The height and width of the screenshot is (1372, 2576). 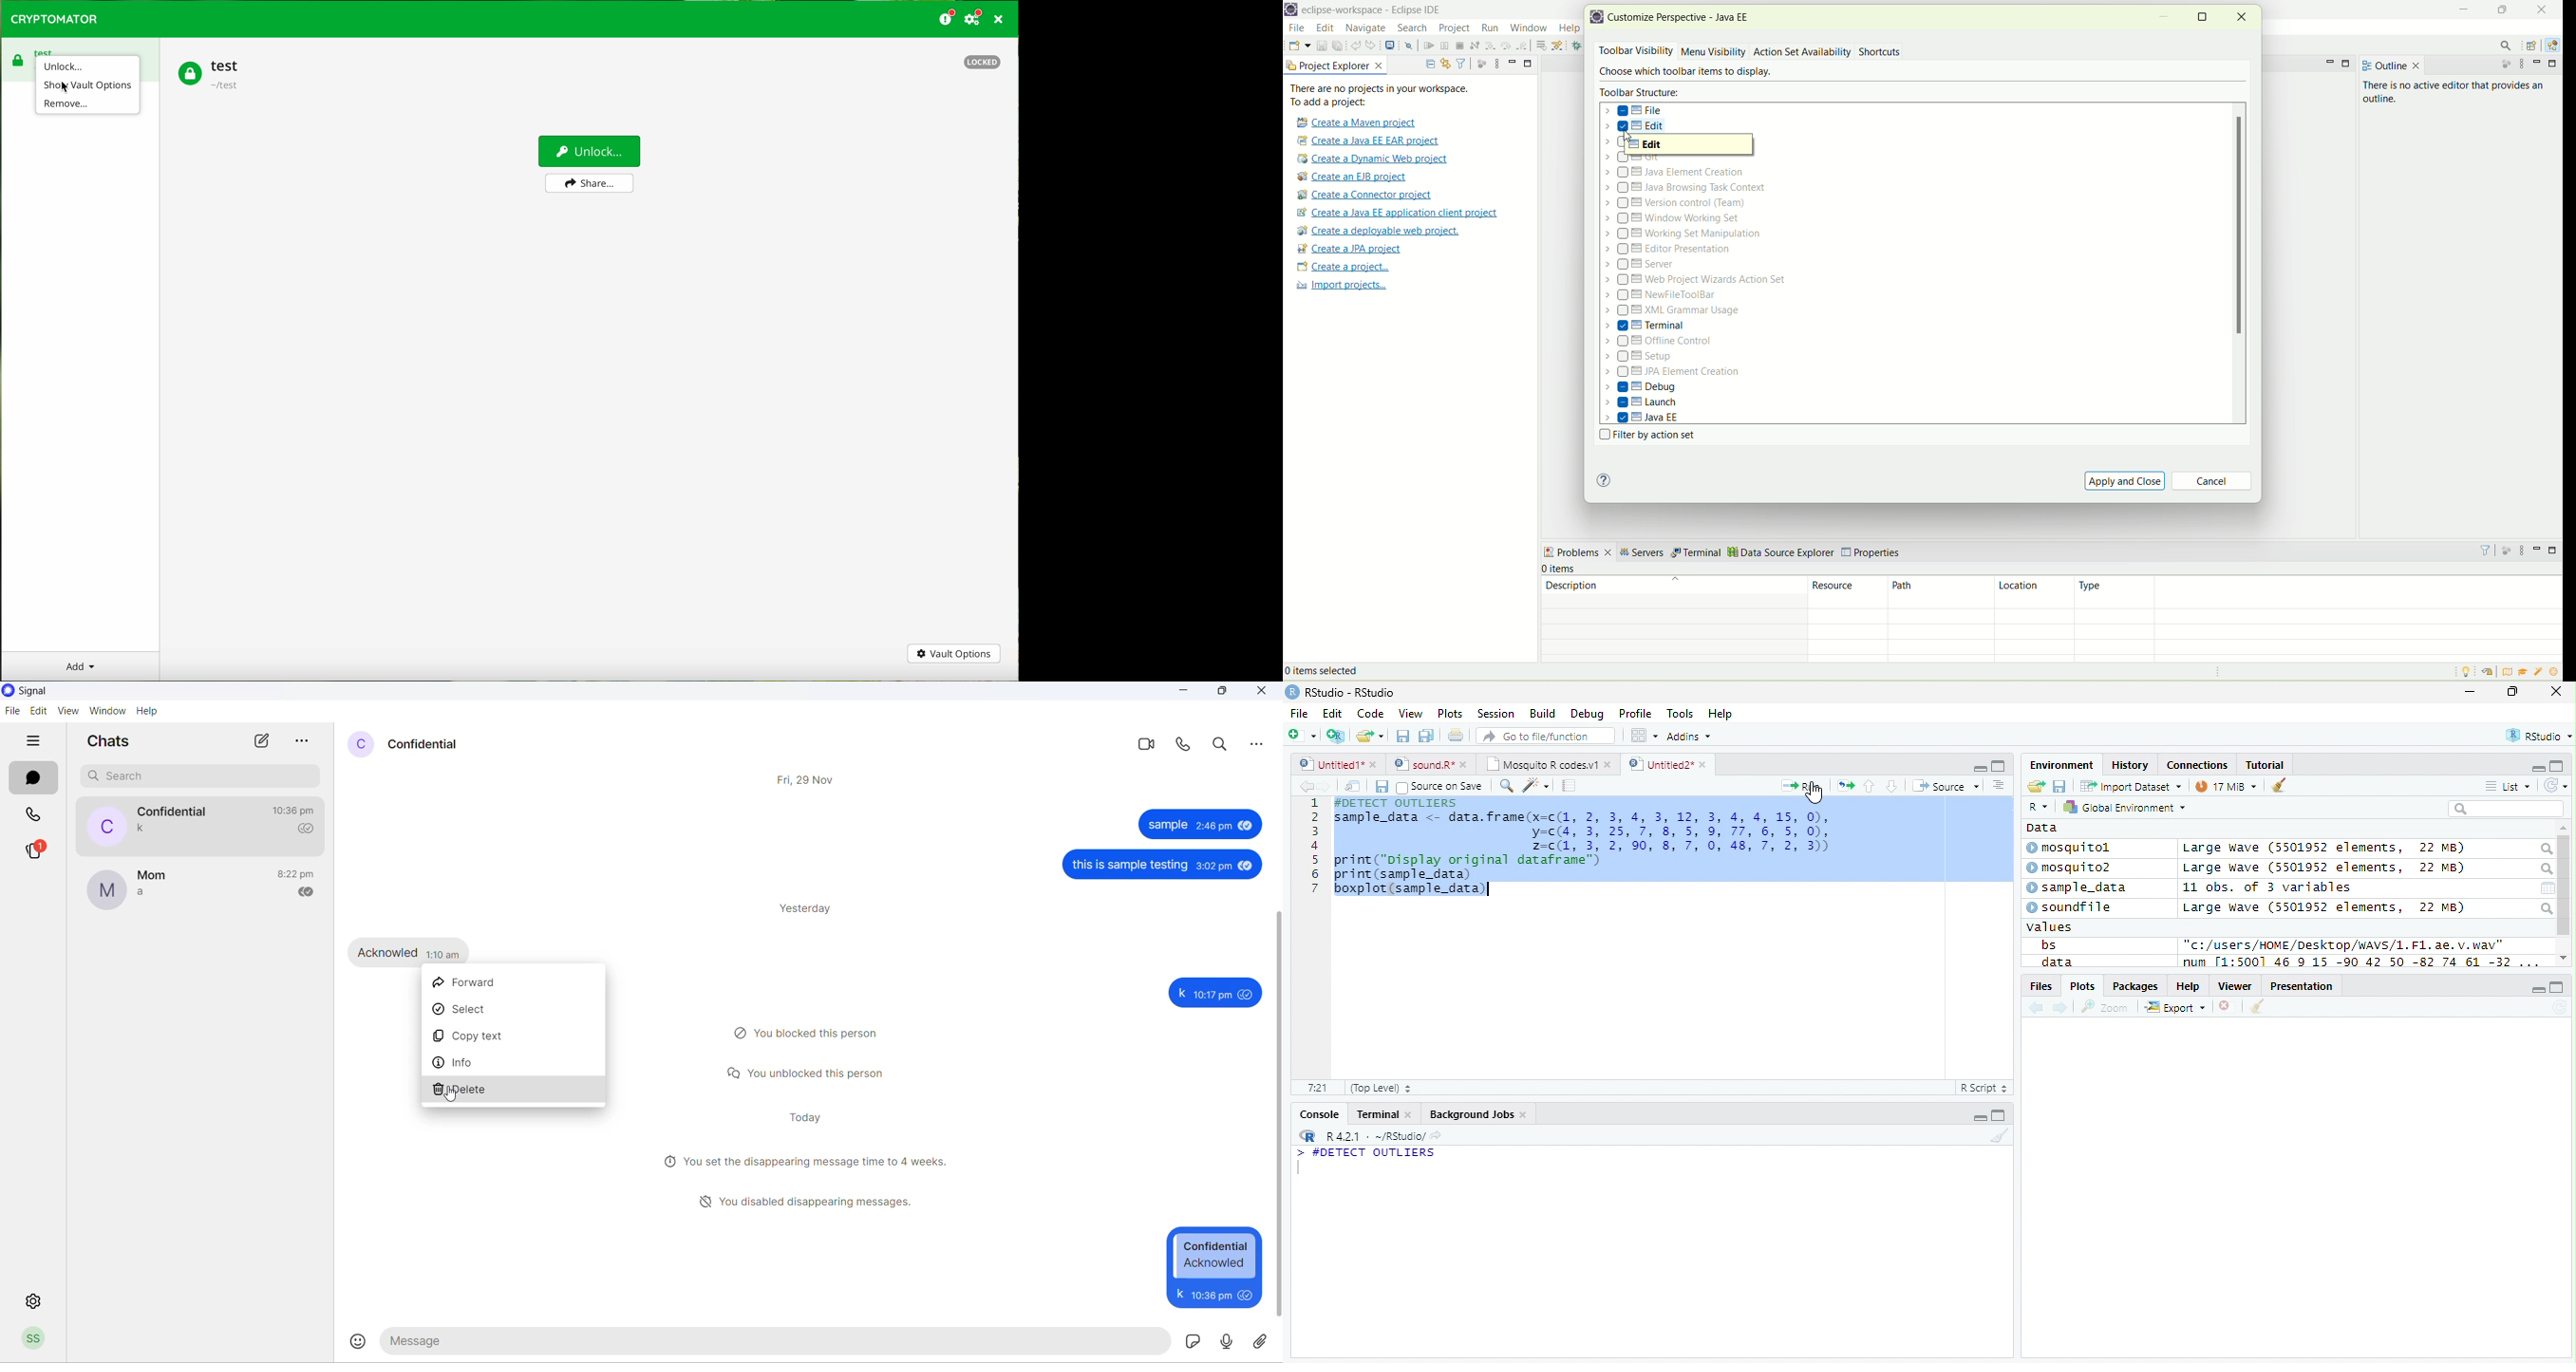 I want to click on List, so click(x=2508, y=786).